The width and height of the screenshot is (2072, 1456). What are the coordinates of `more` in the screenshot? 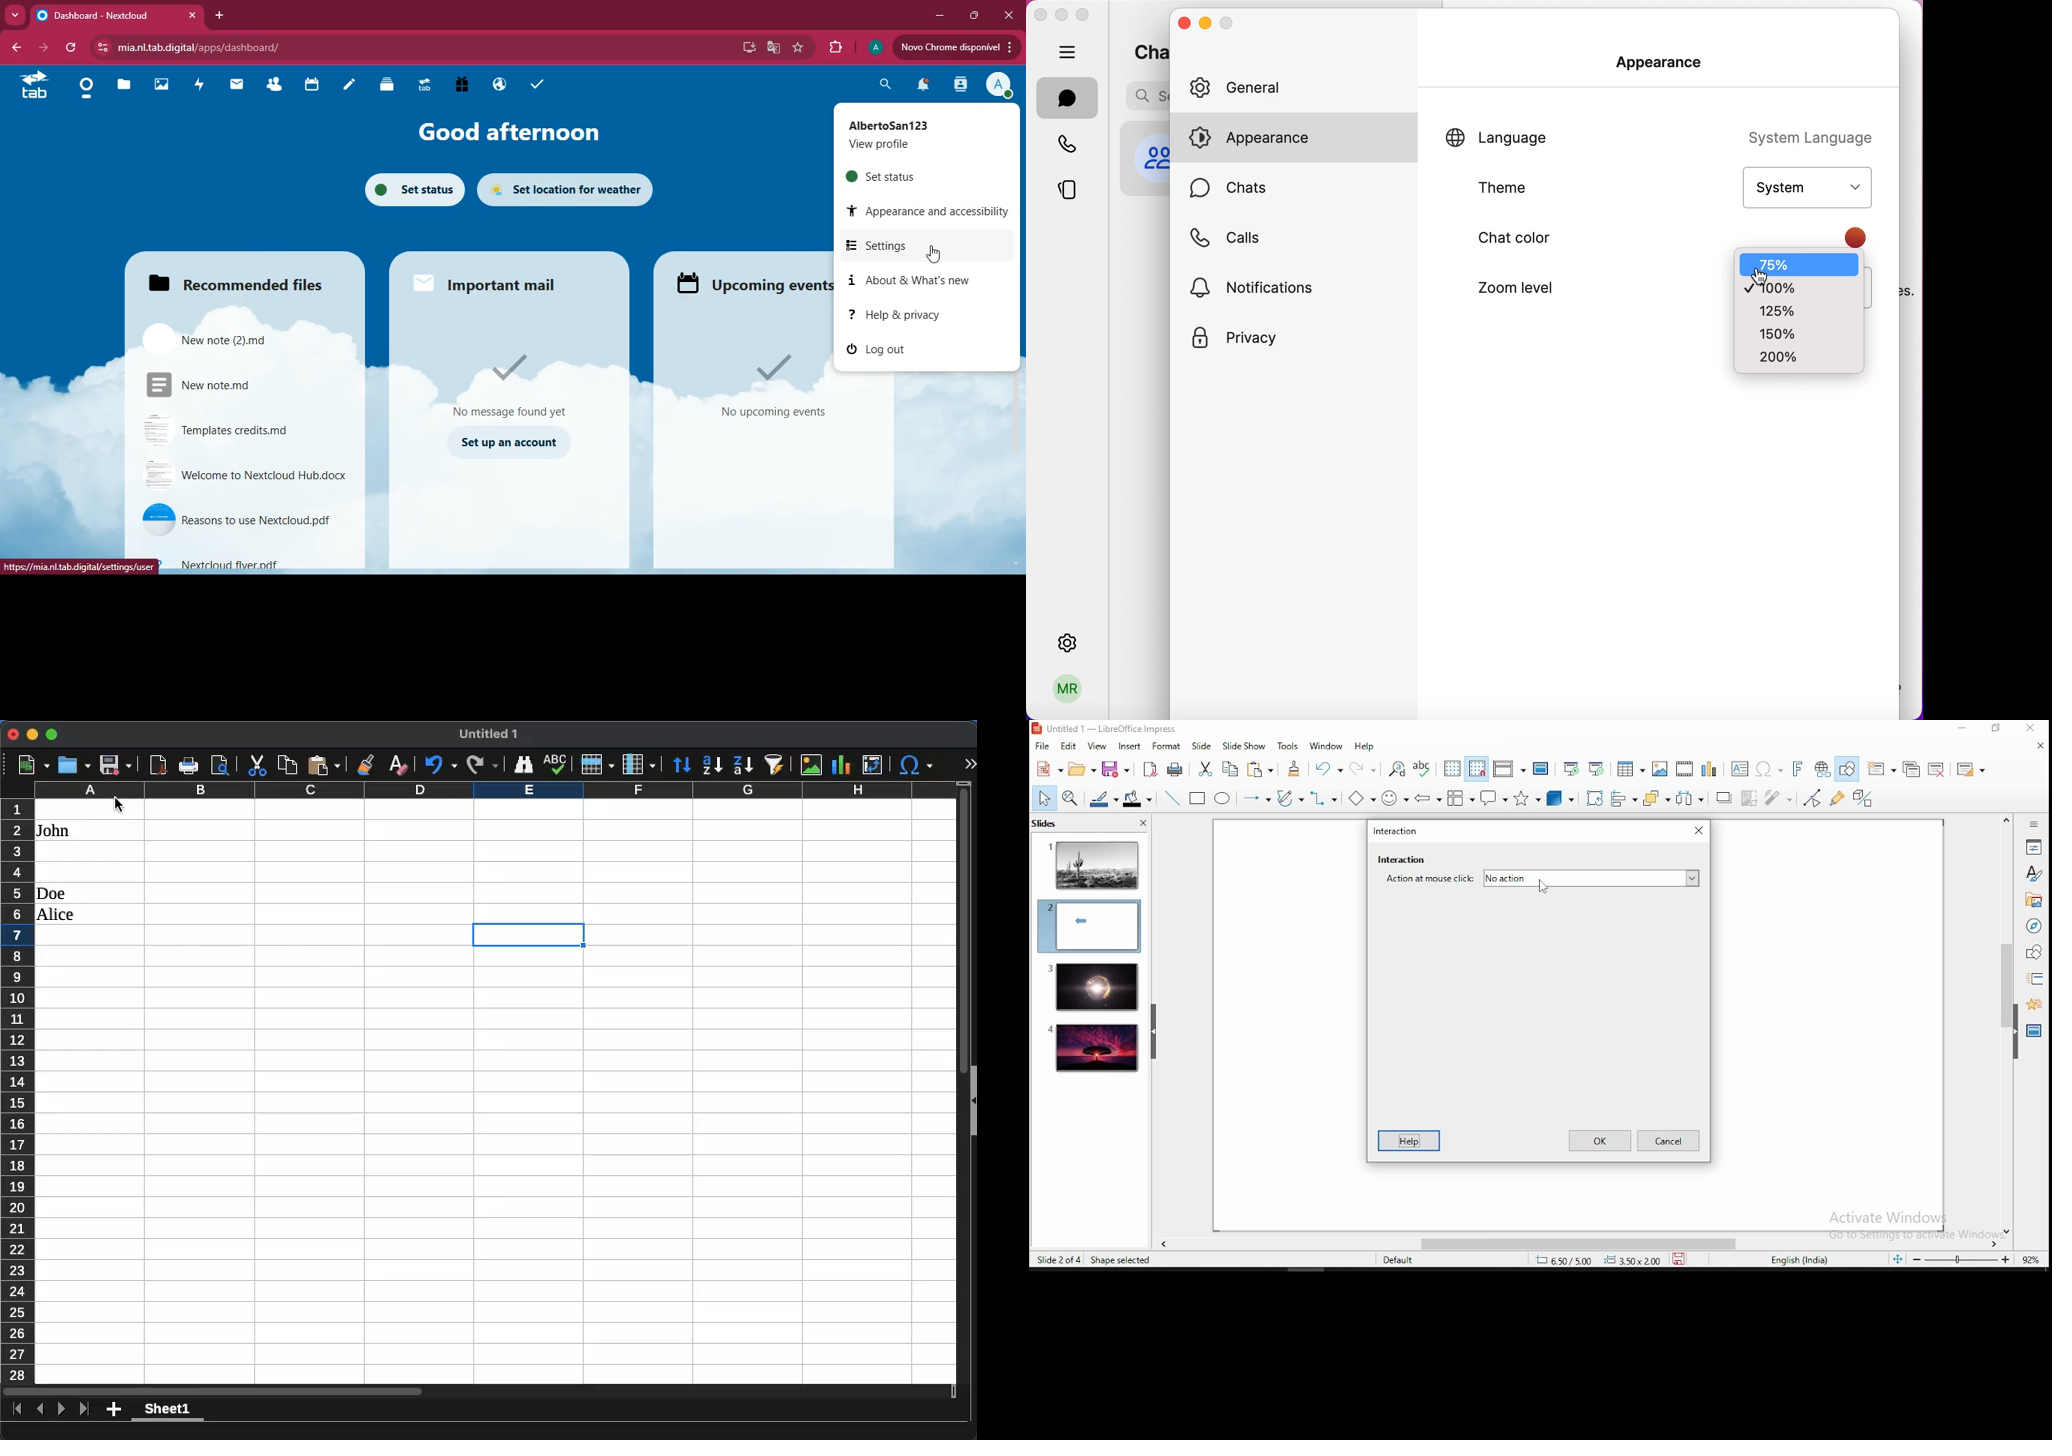 It's located at (12, 16).